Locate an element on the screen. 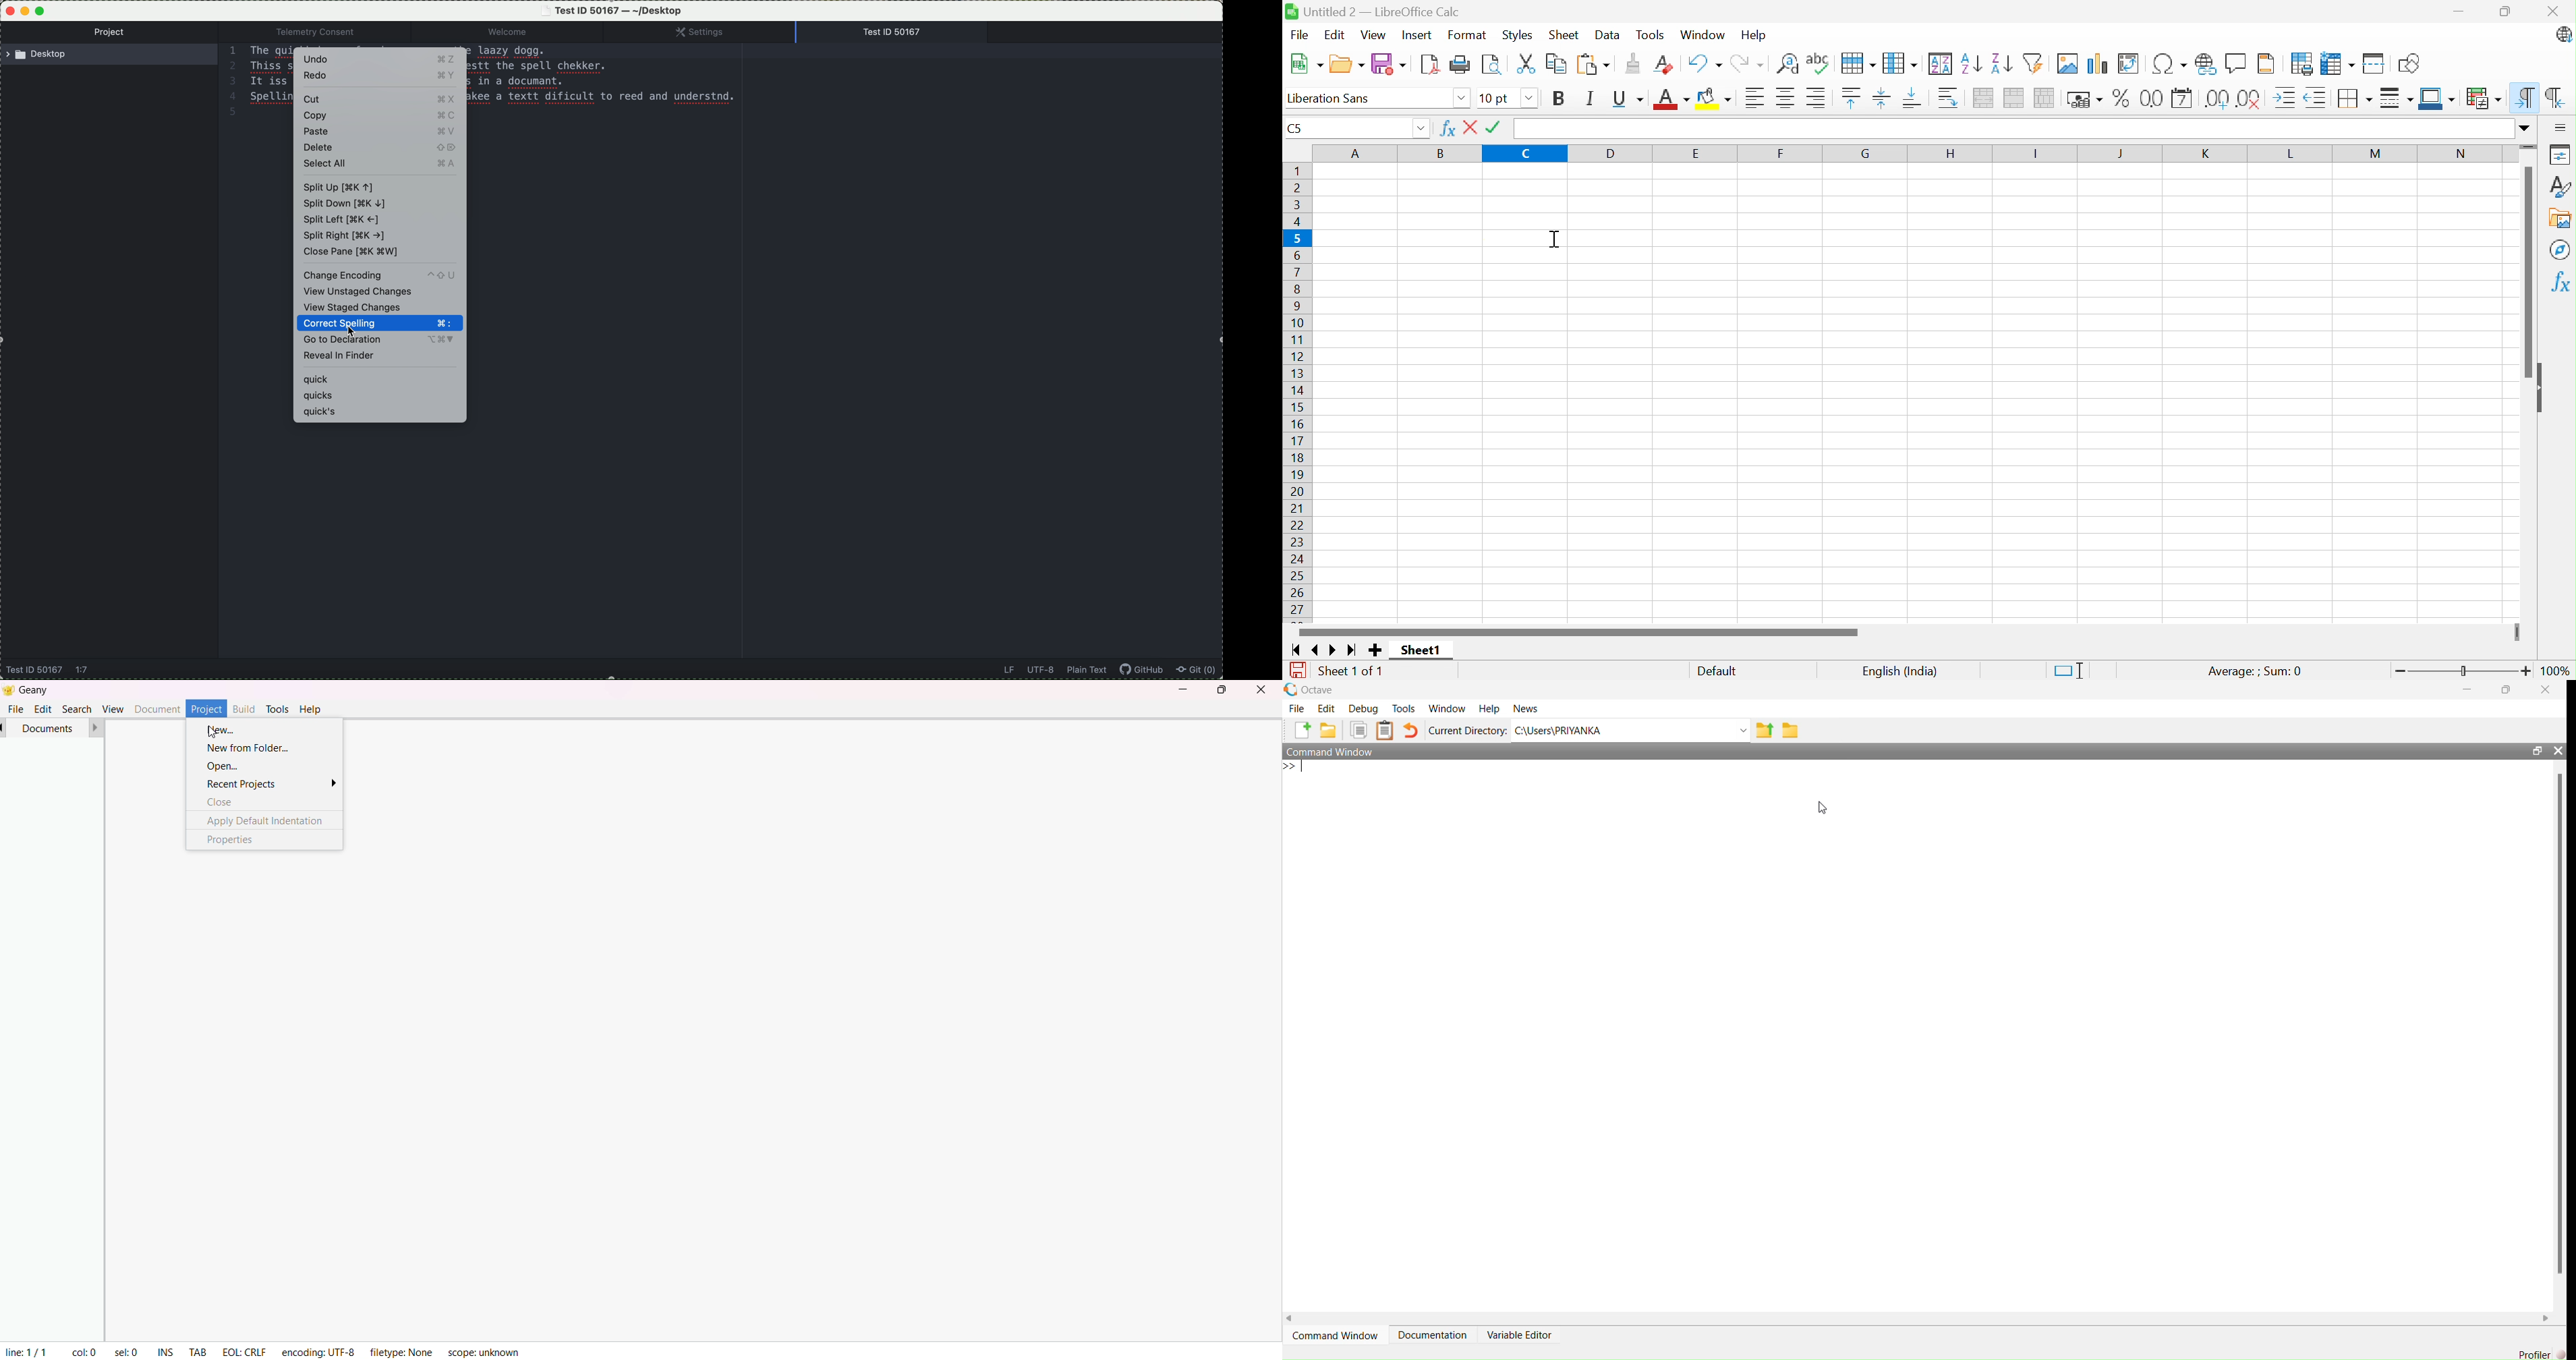 The height and width of the screenshot is (1372, 2576). Debug is located at coordinates (1365, 708).